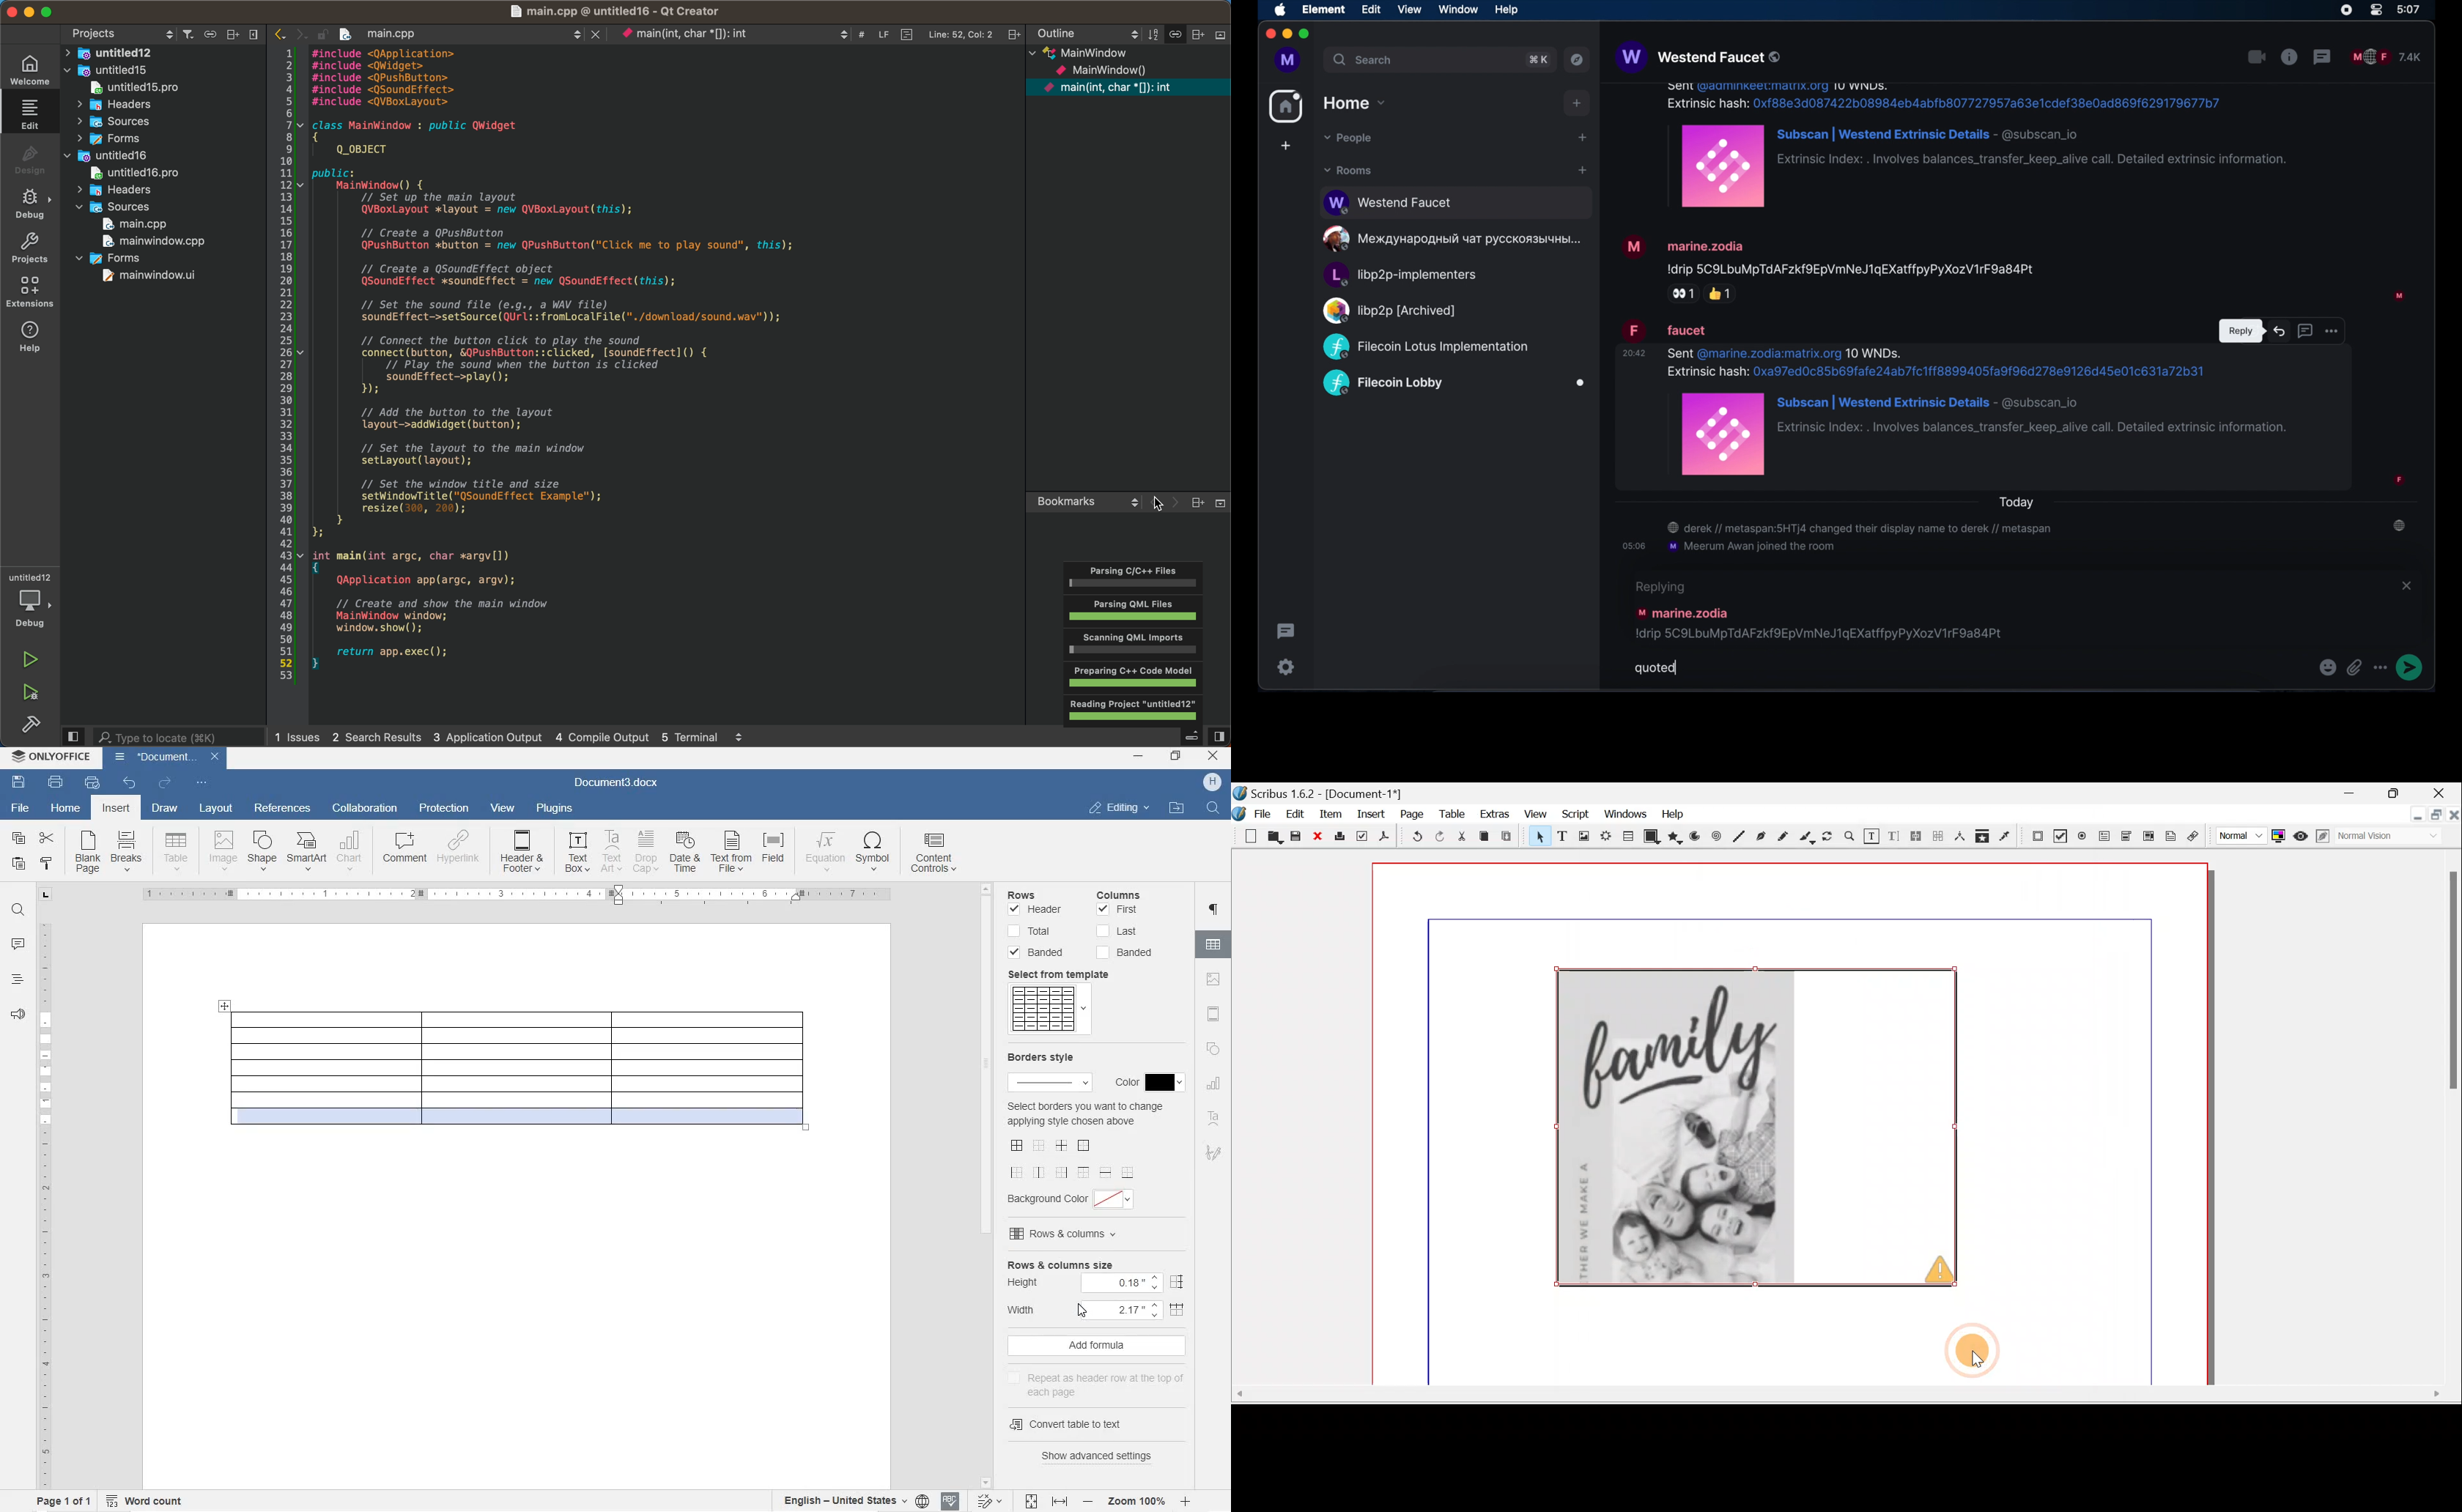  What do you see at coordinates (217, 809) in the screenshot?
I see `LAYOUT` at bounding box center [217, 809].